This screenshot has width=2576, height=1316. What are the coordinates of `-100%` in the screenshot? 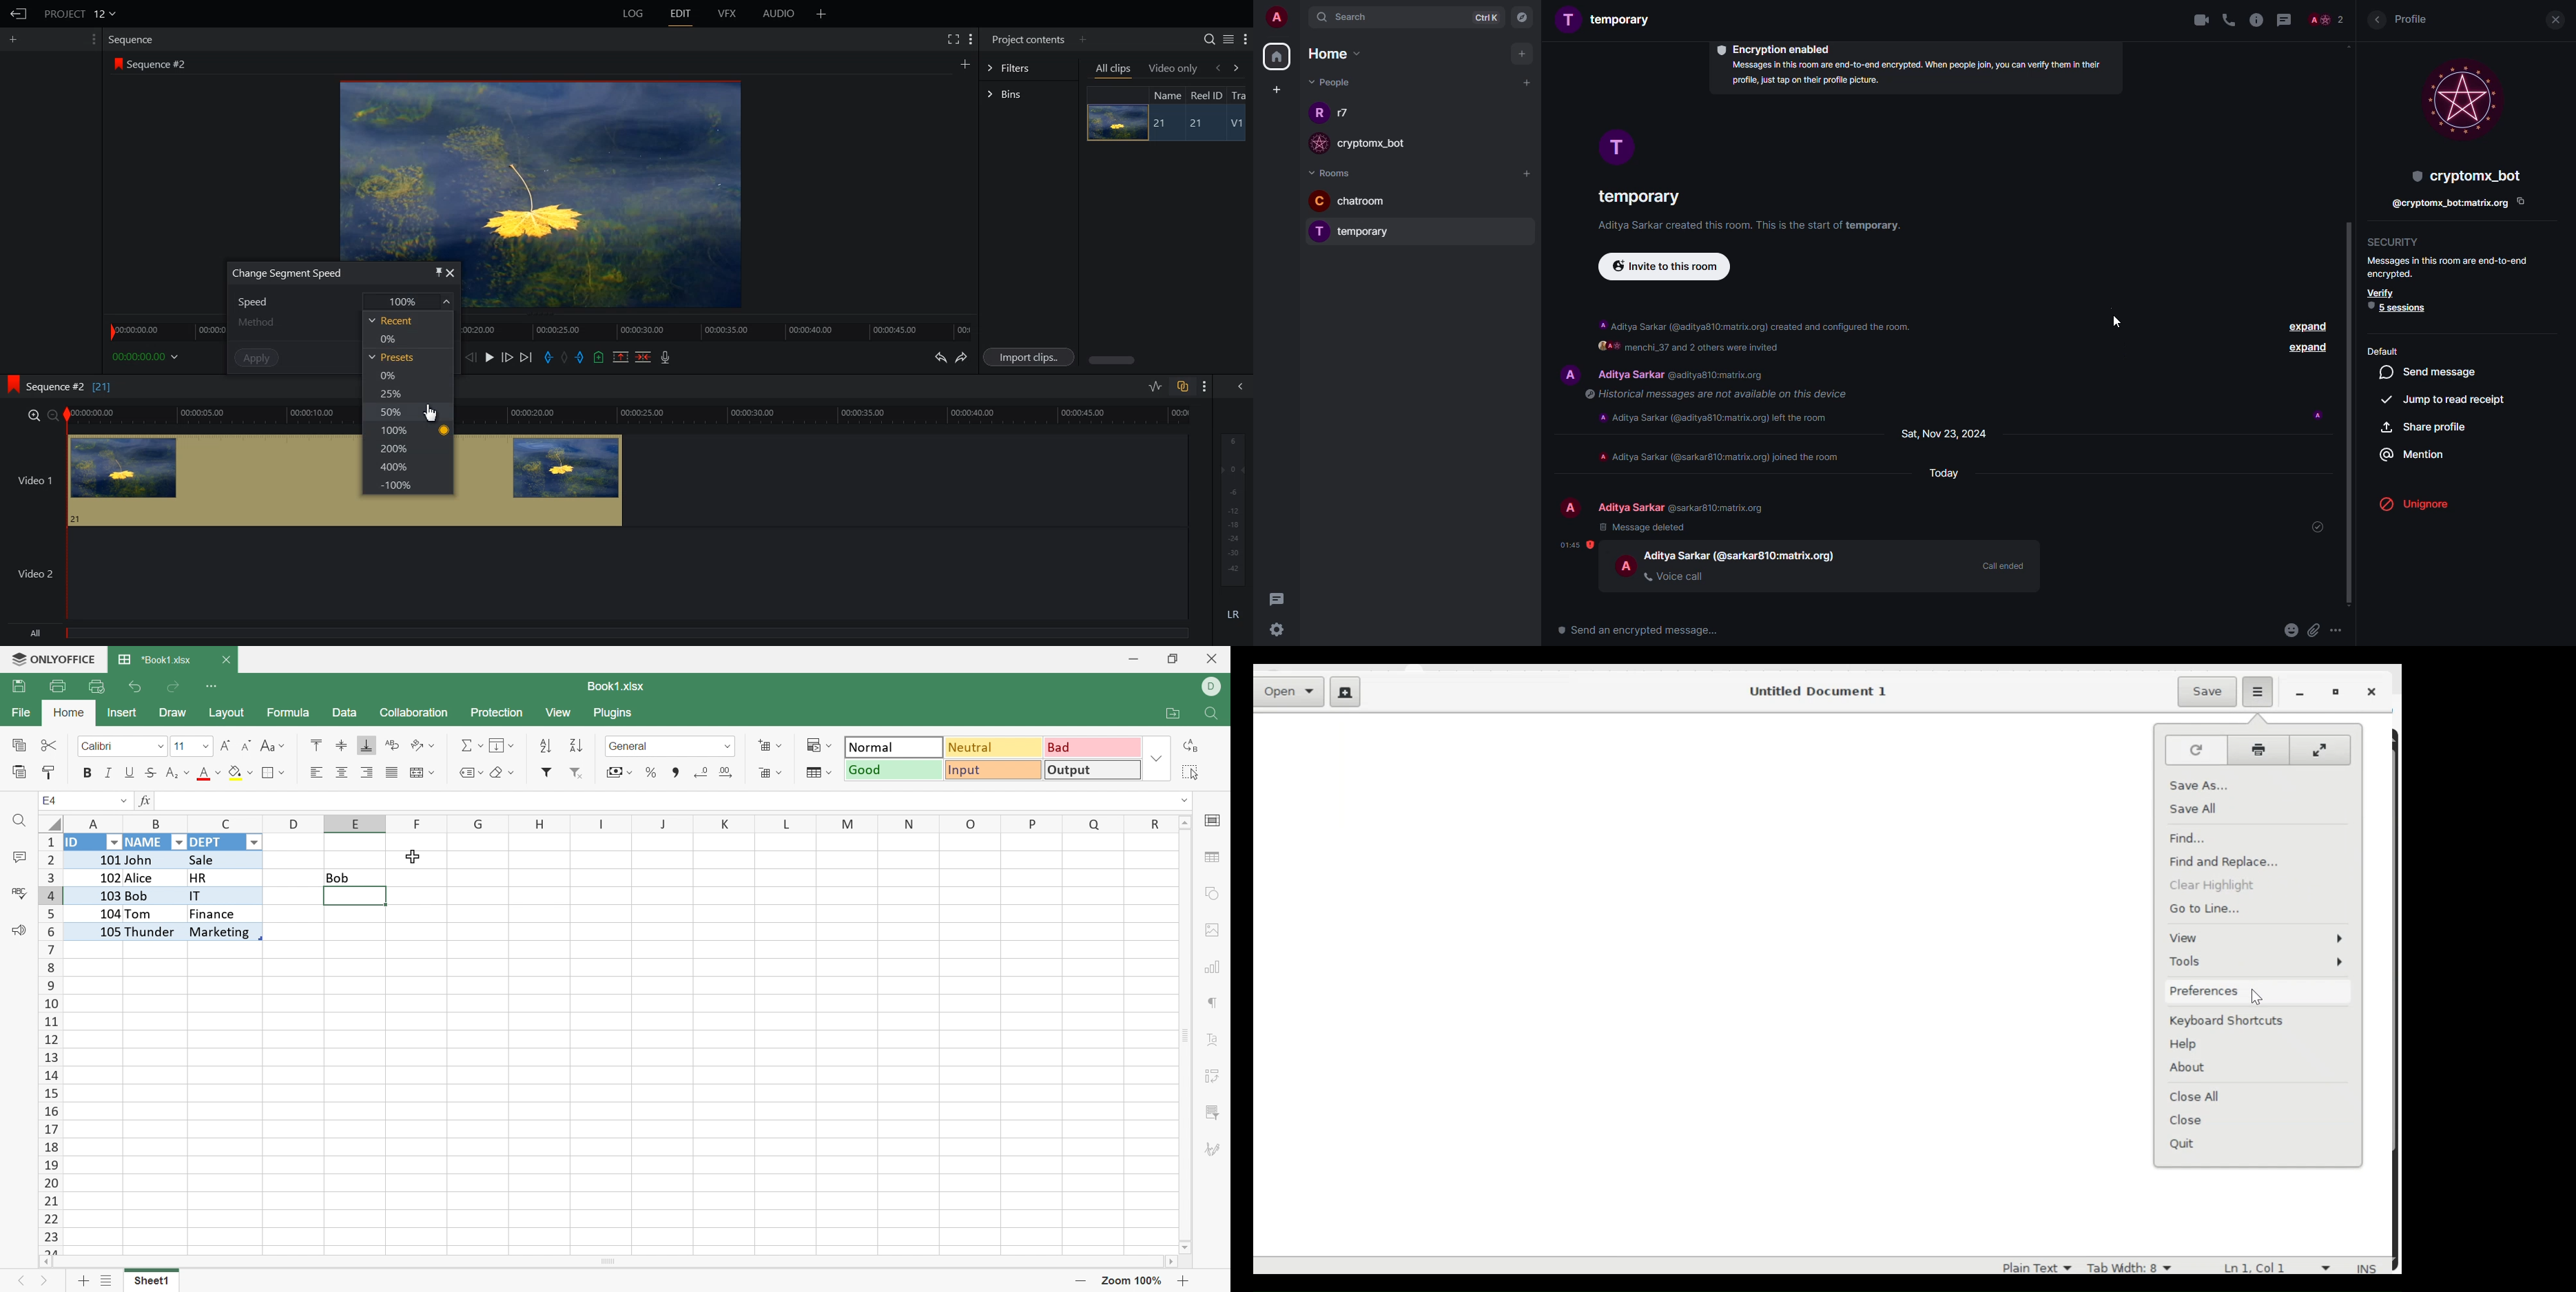 It's located at (393, 485).